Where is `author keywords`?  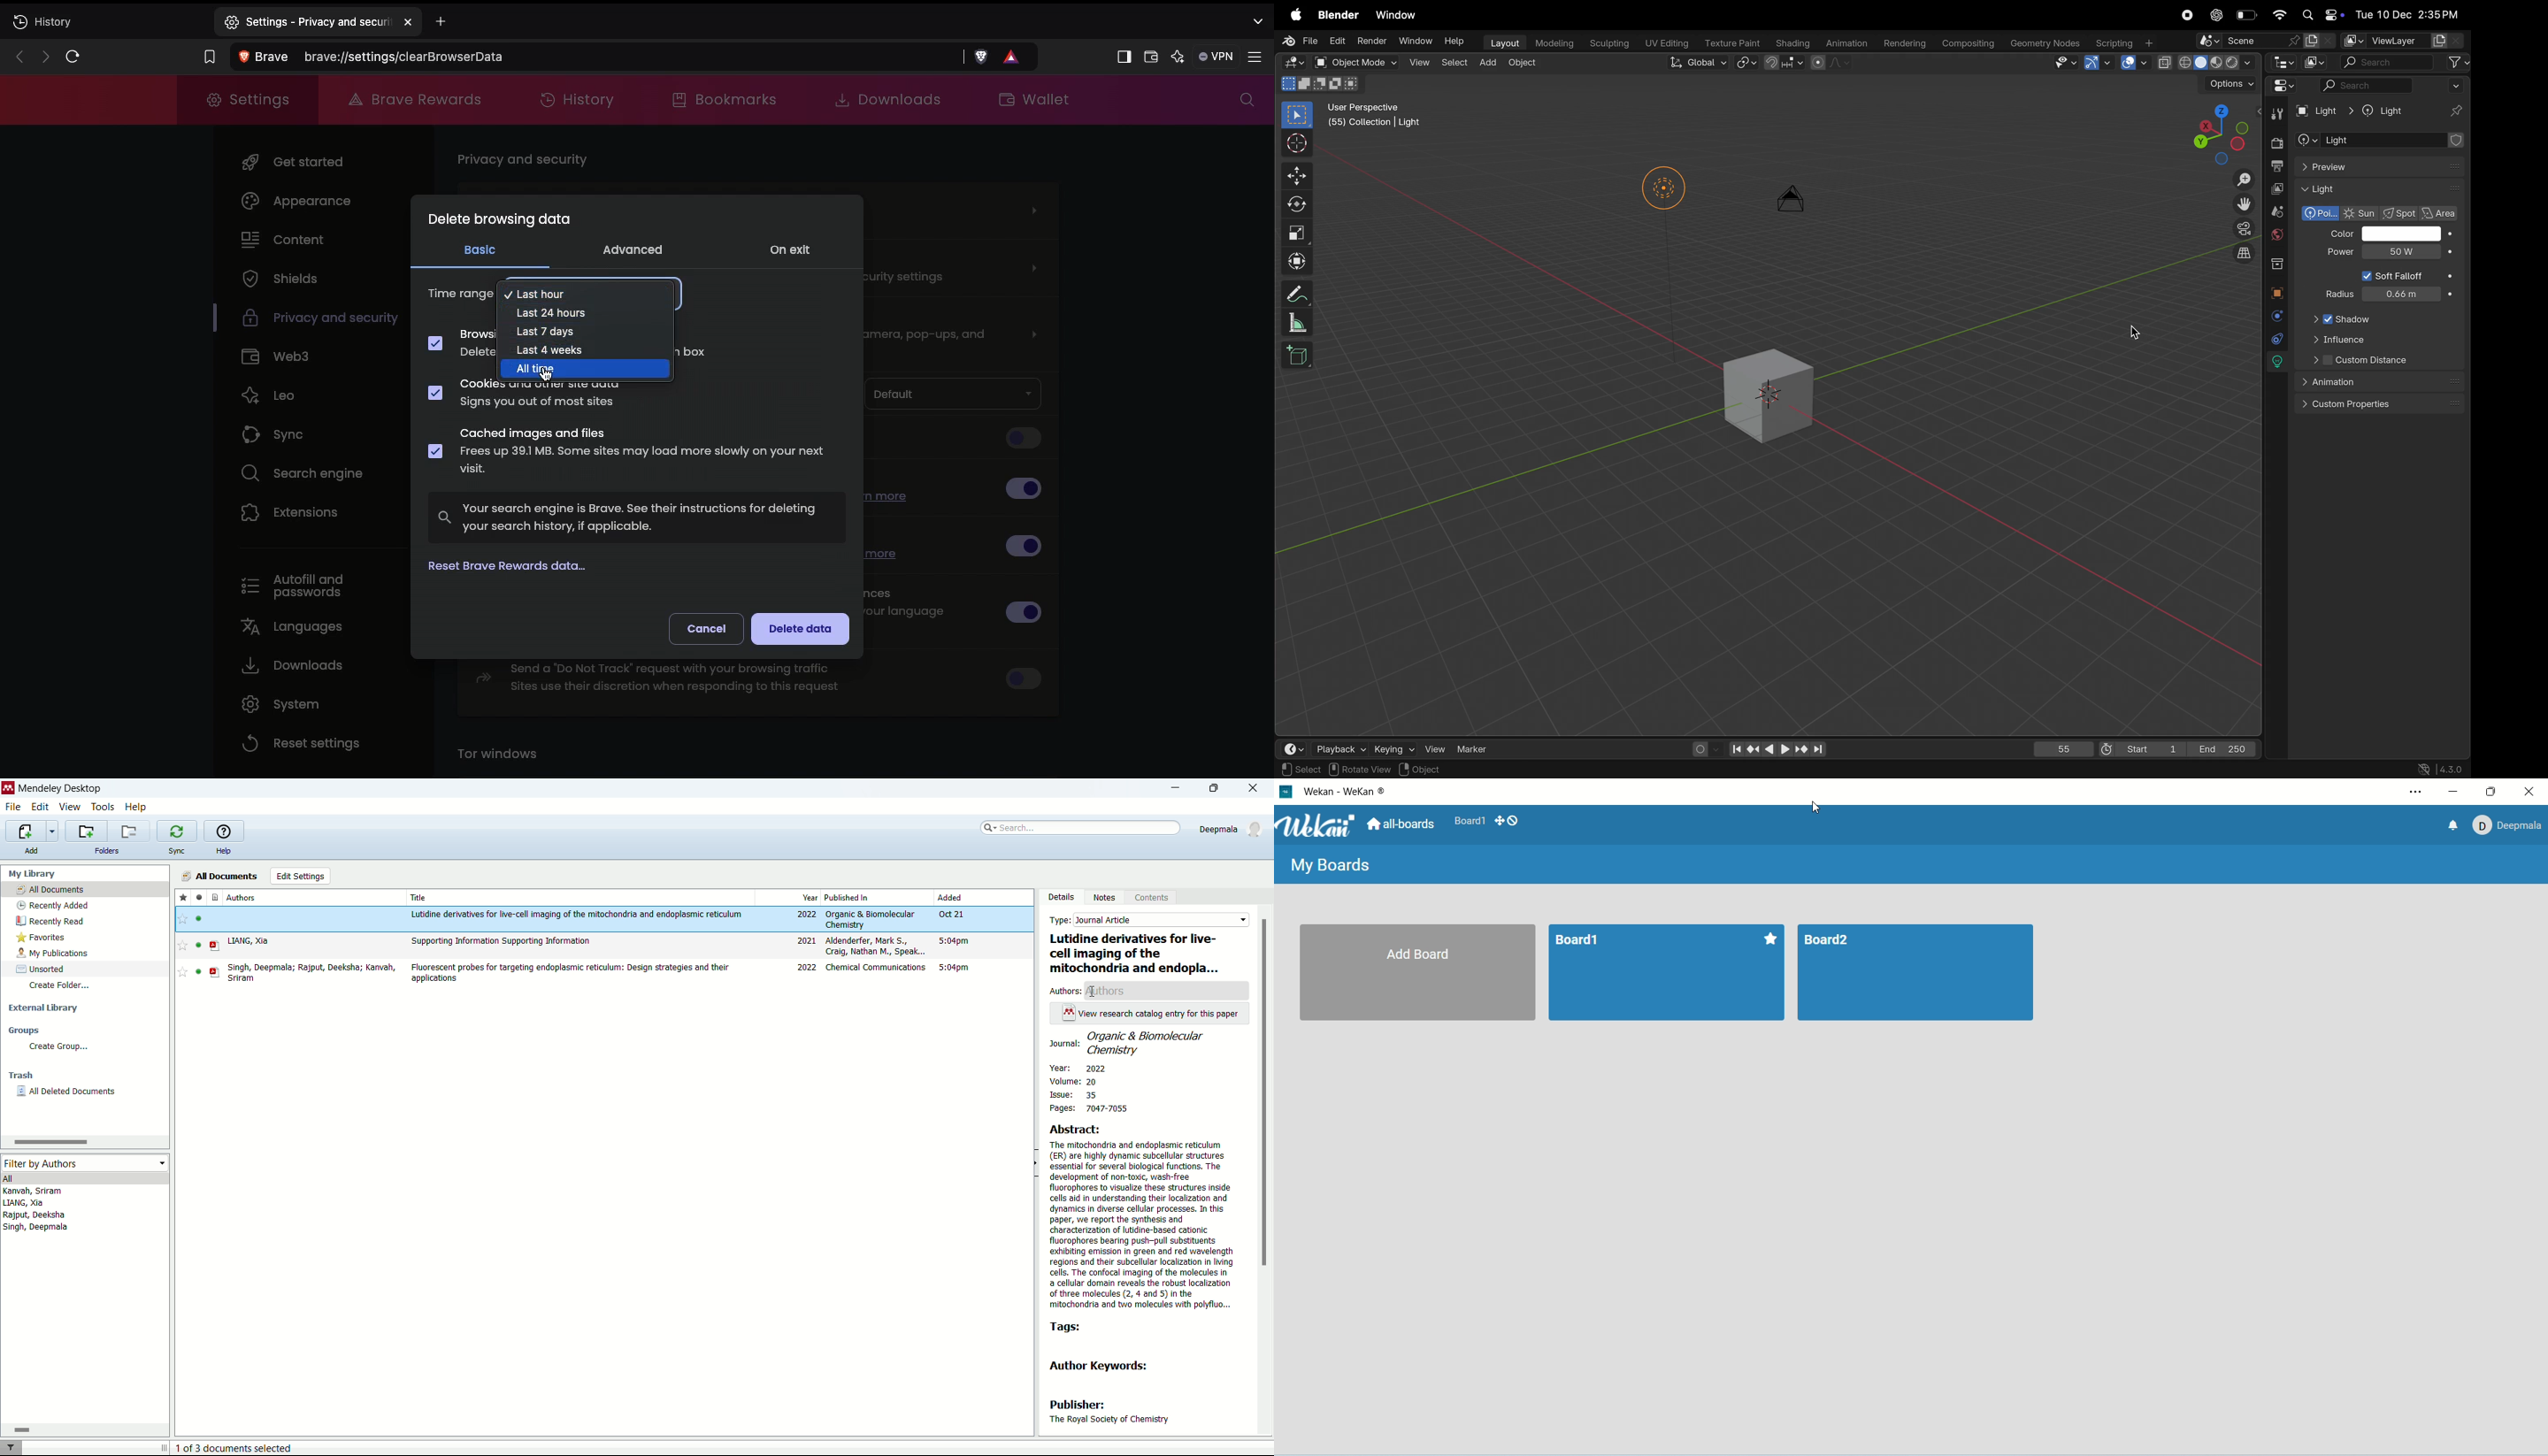
author keywords is located at coordinates (1108, 1368).